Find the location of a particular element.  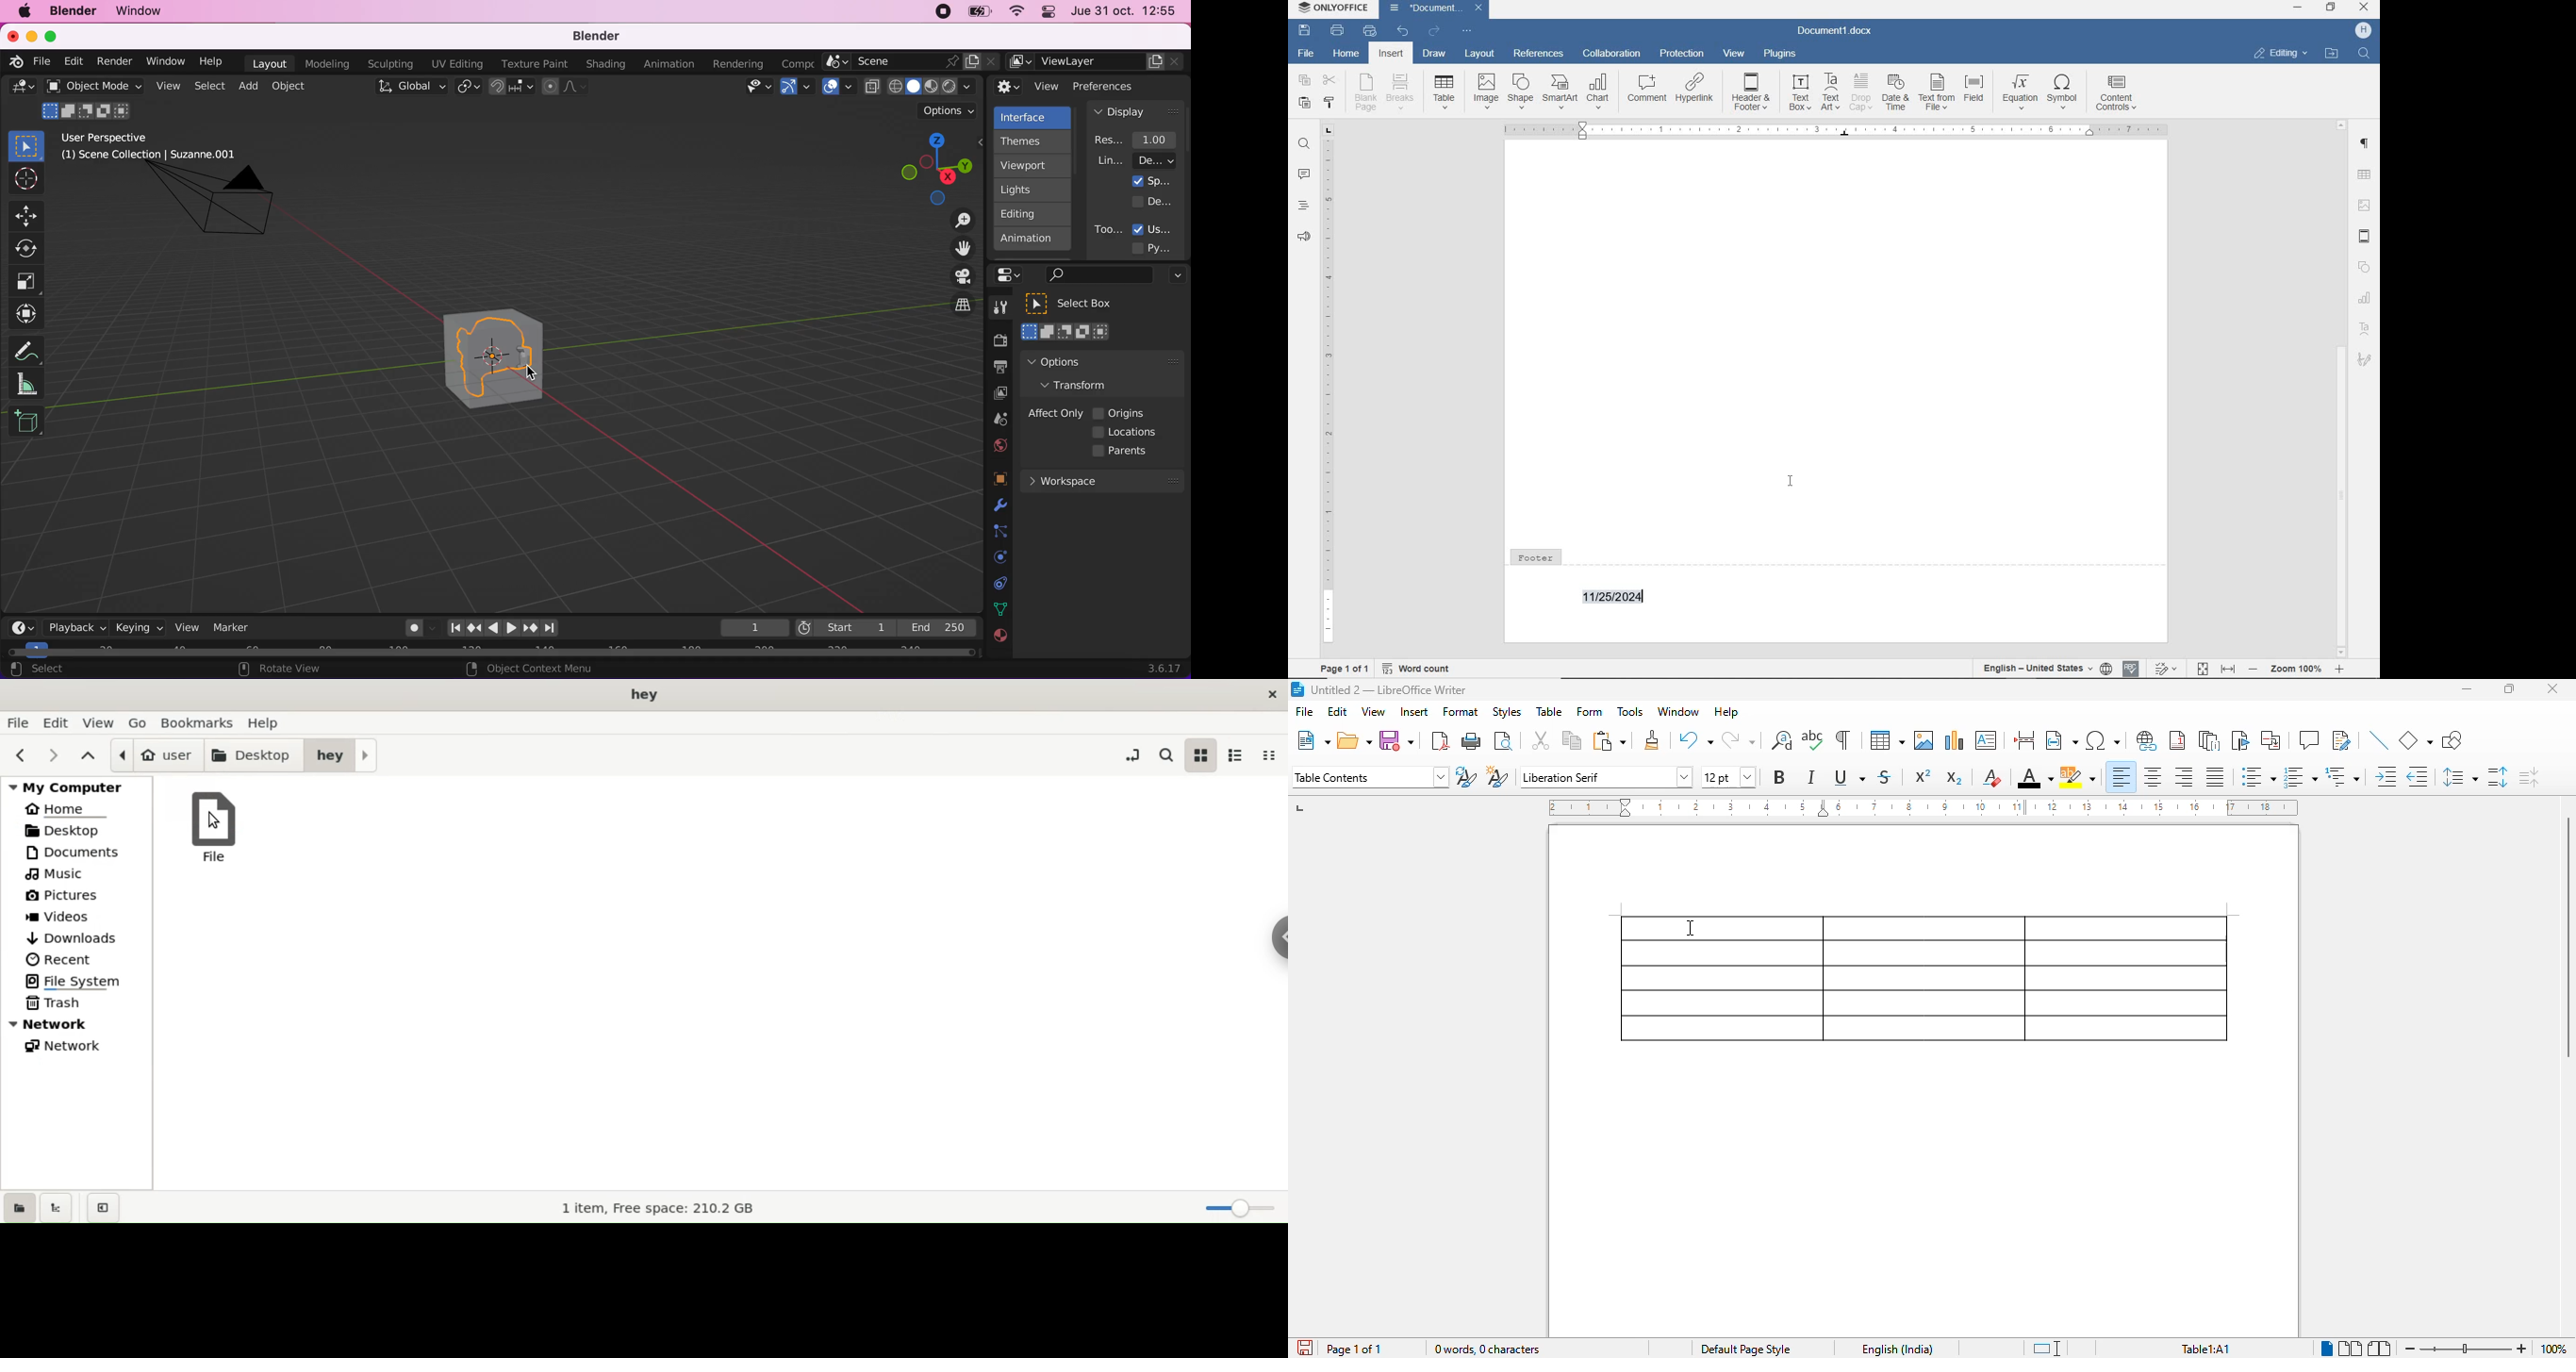

zoom out is located at coordinates (2254, 669).